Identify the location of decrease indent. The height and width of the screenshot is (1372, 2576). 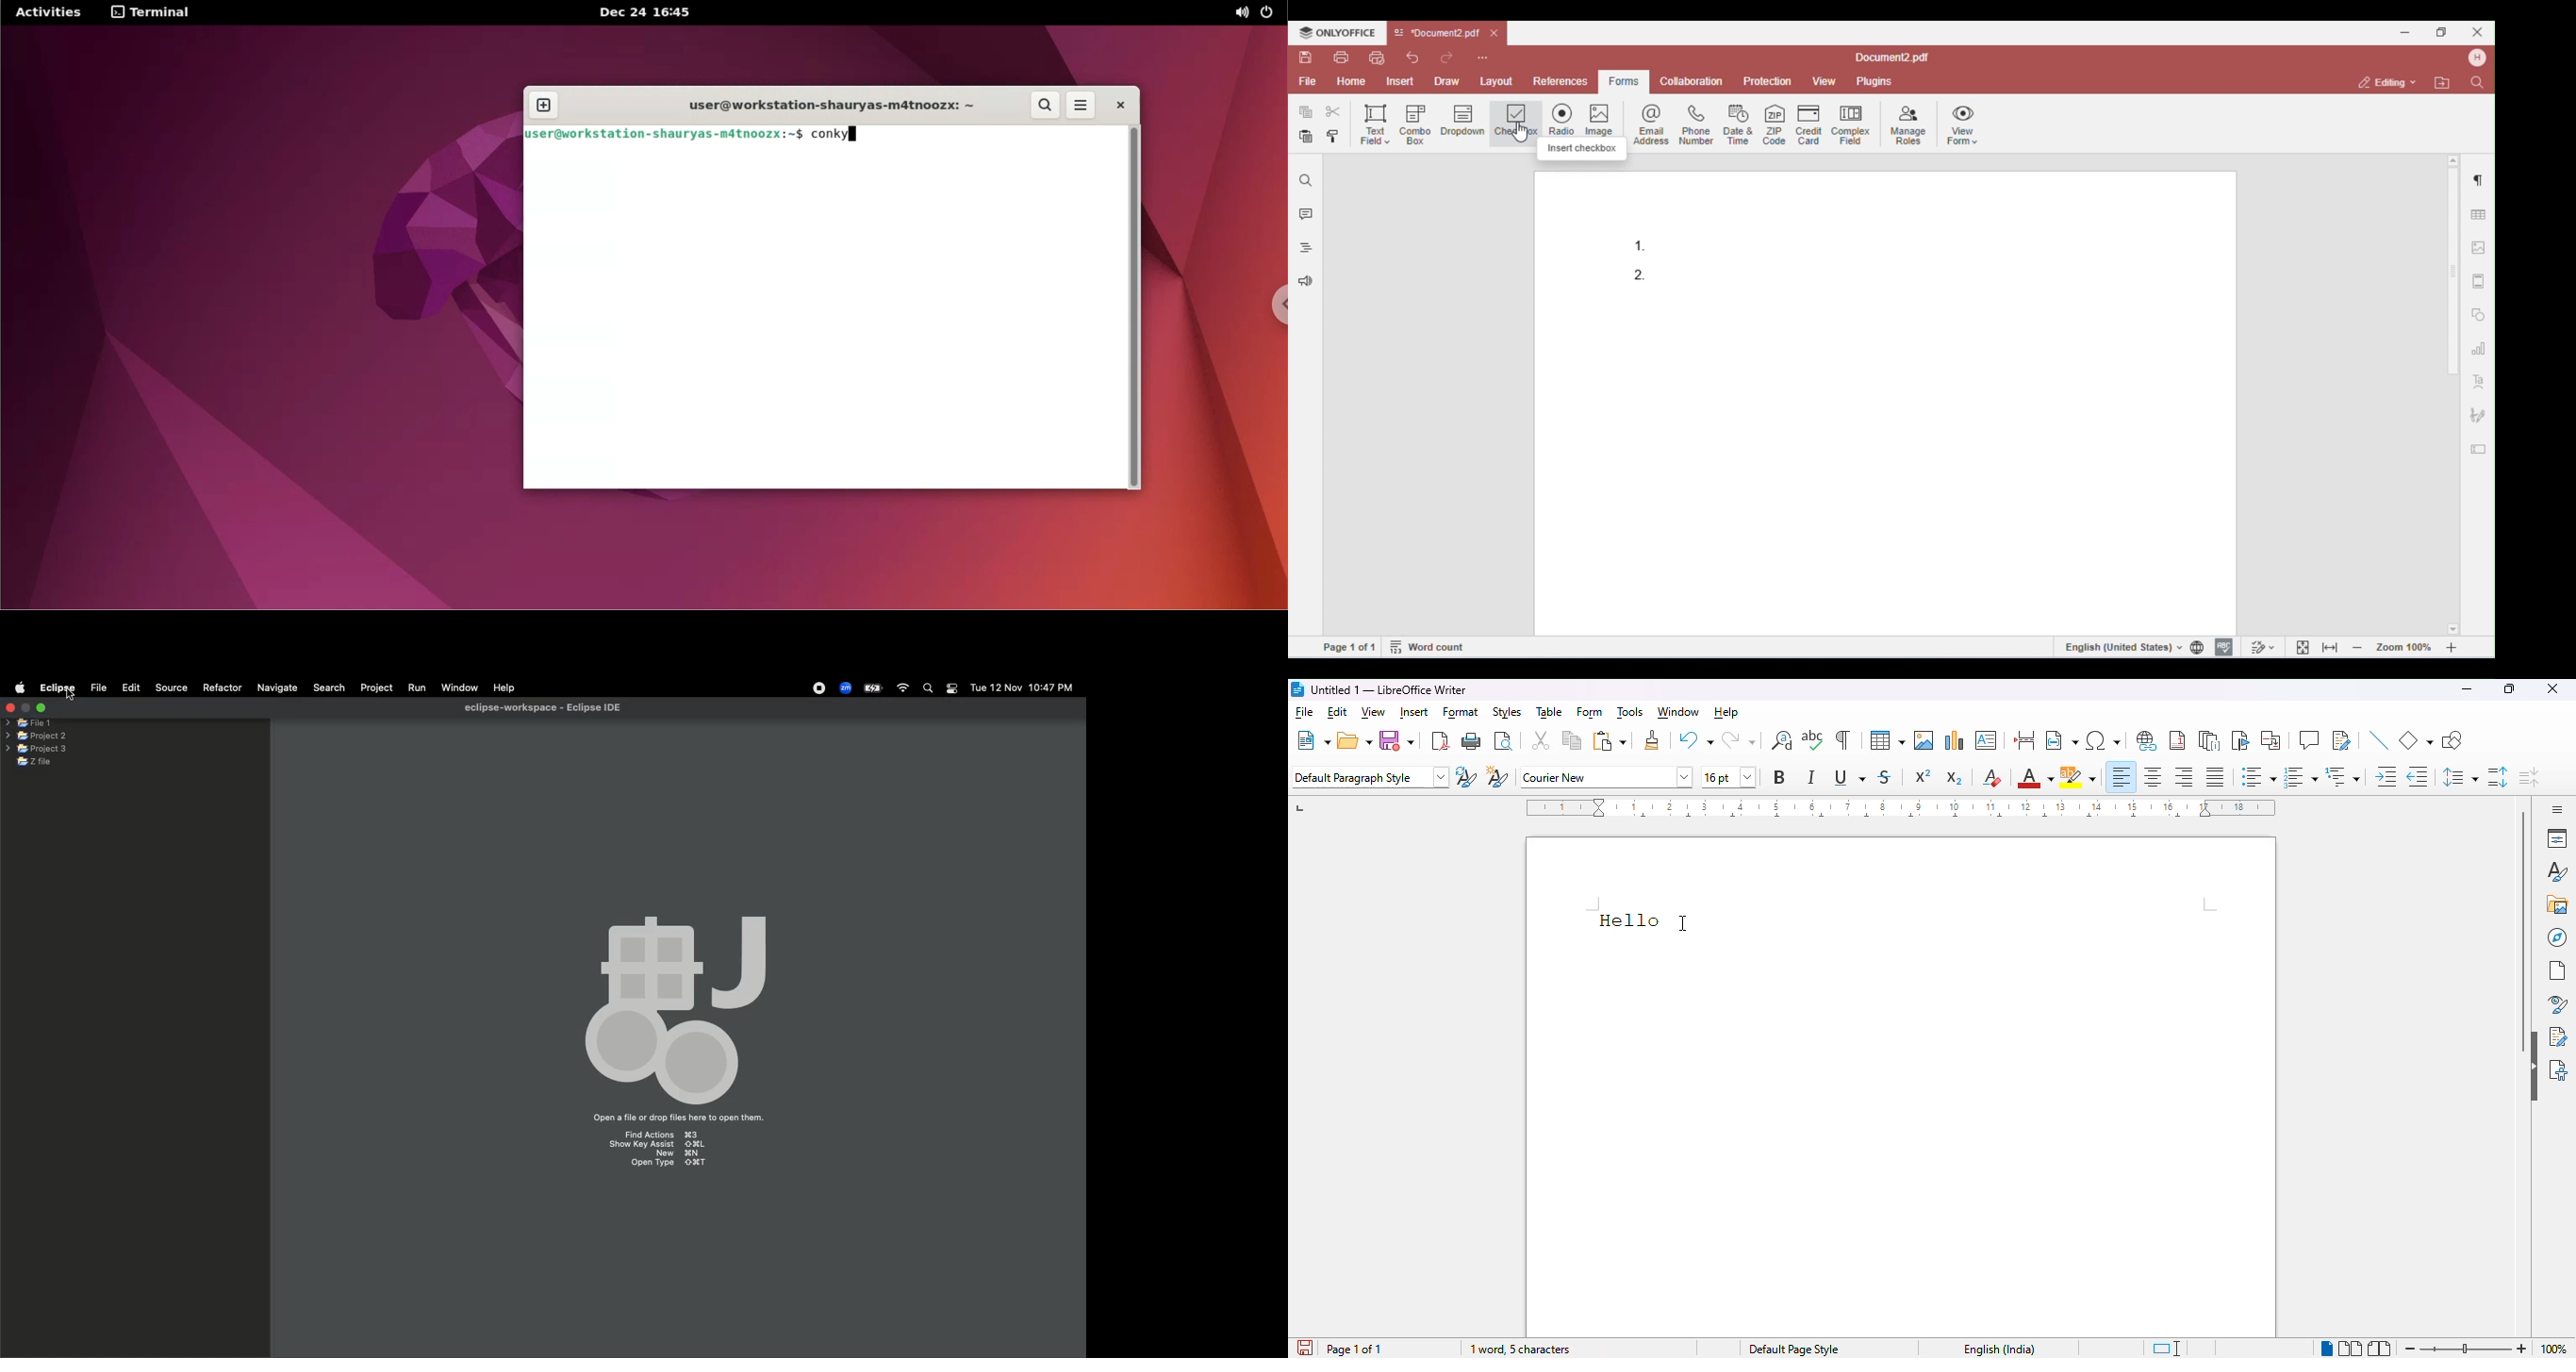
(2418, 776).